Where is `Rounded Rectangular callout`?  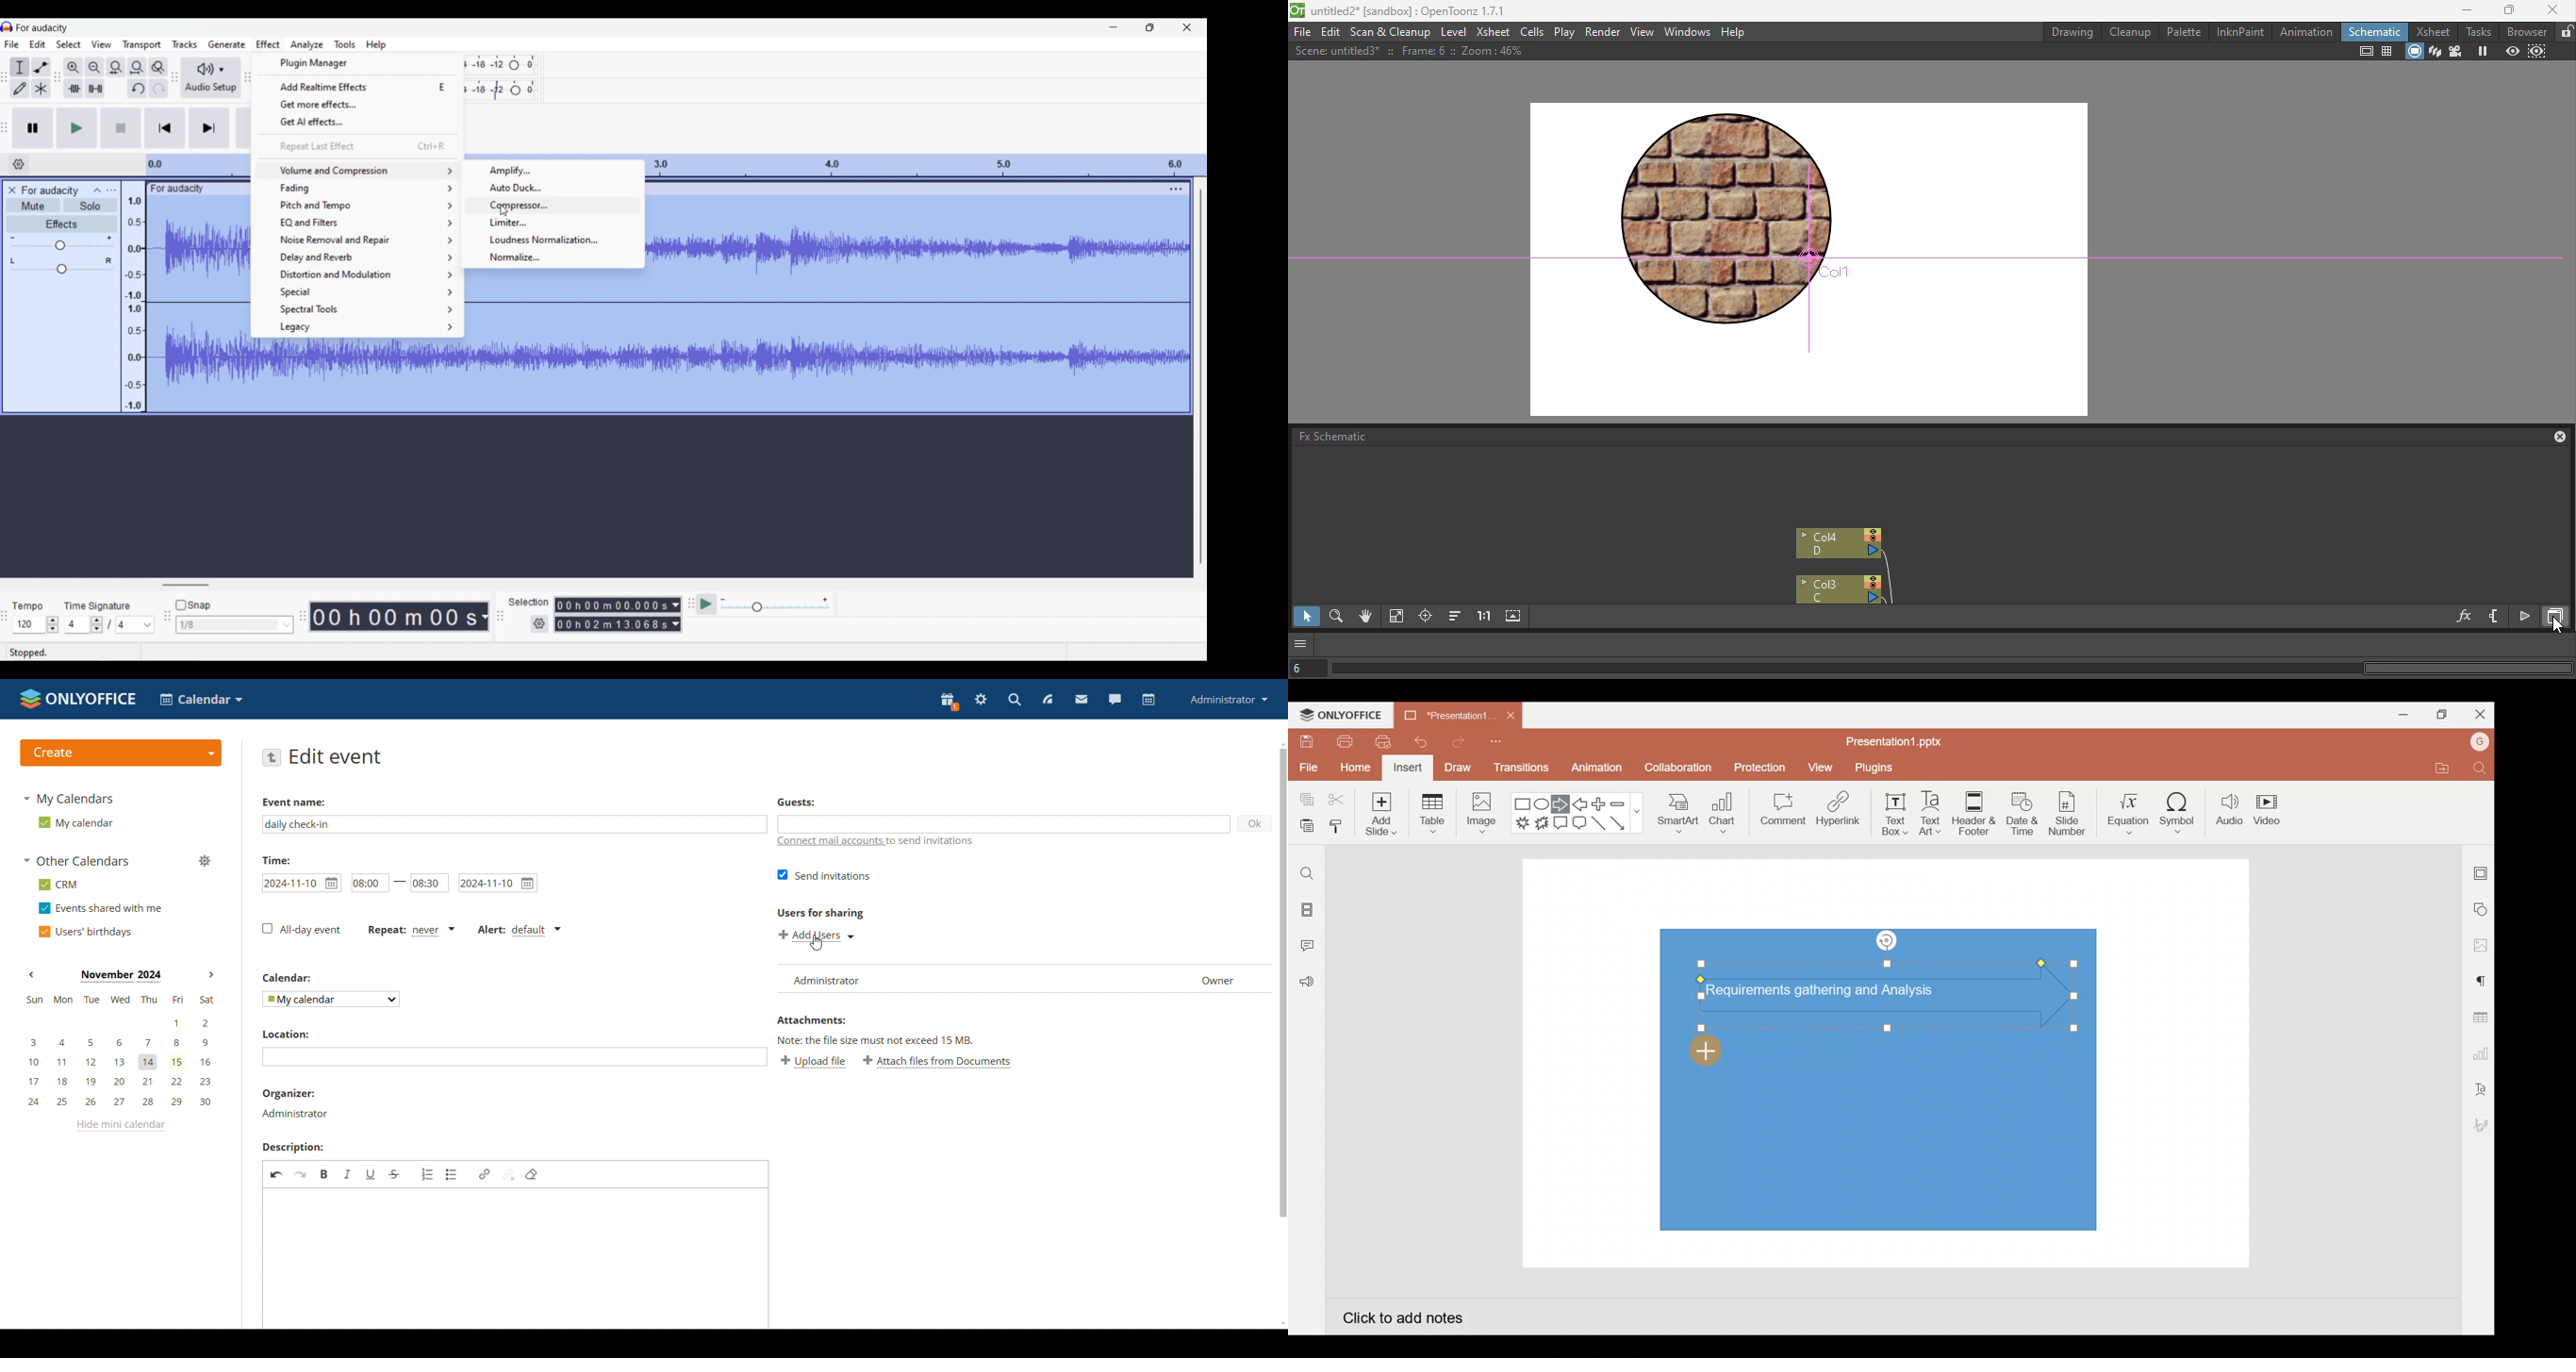
Rounded Rectangular callout is located at coordinates (1579, 821).